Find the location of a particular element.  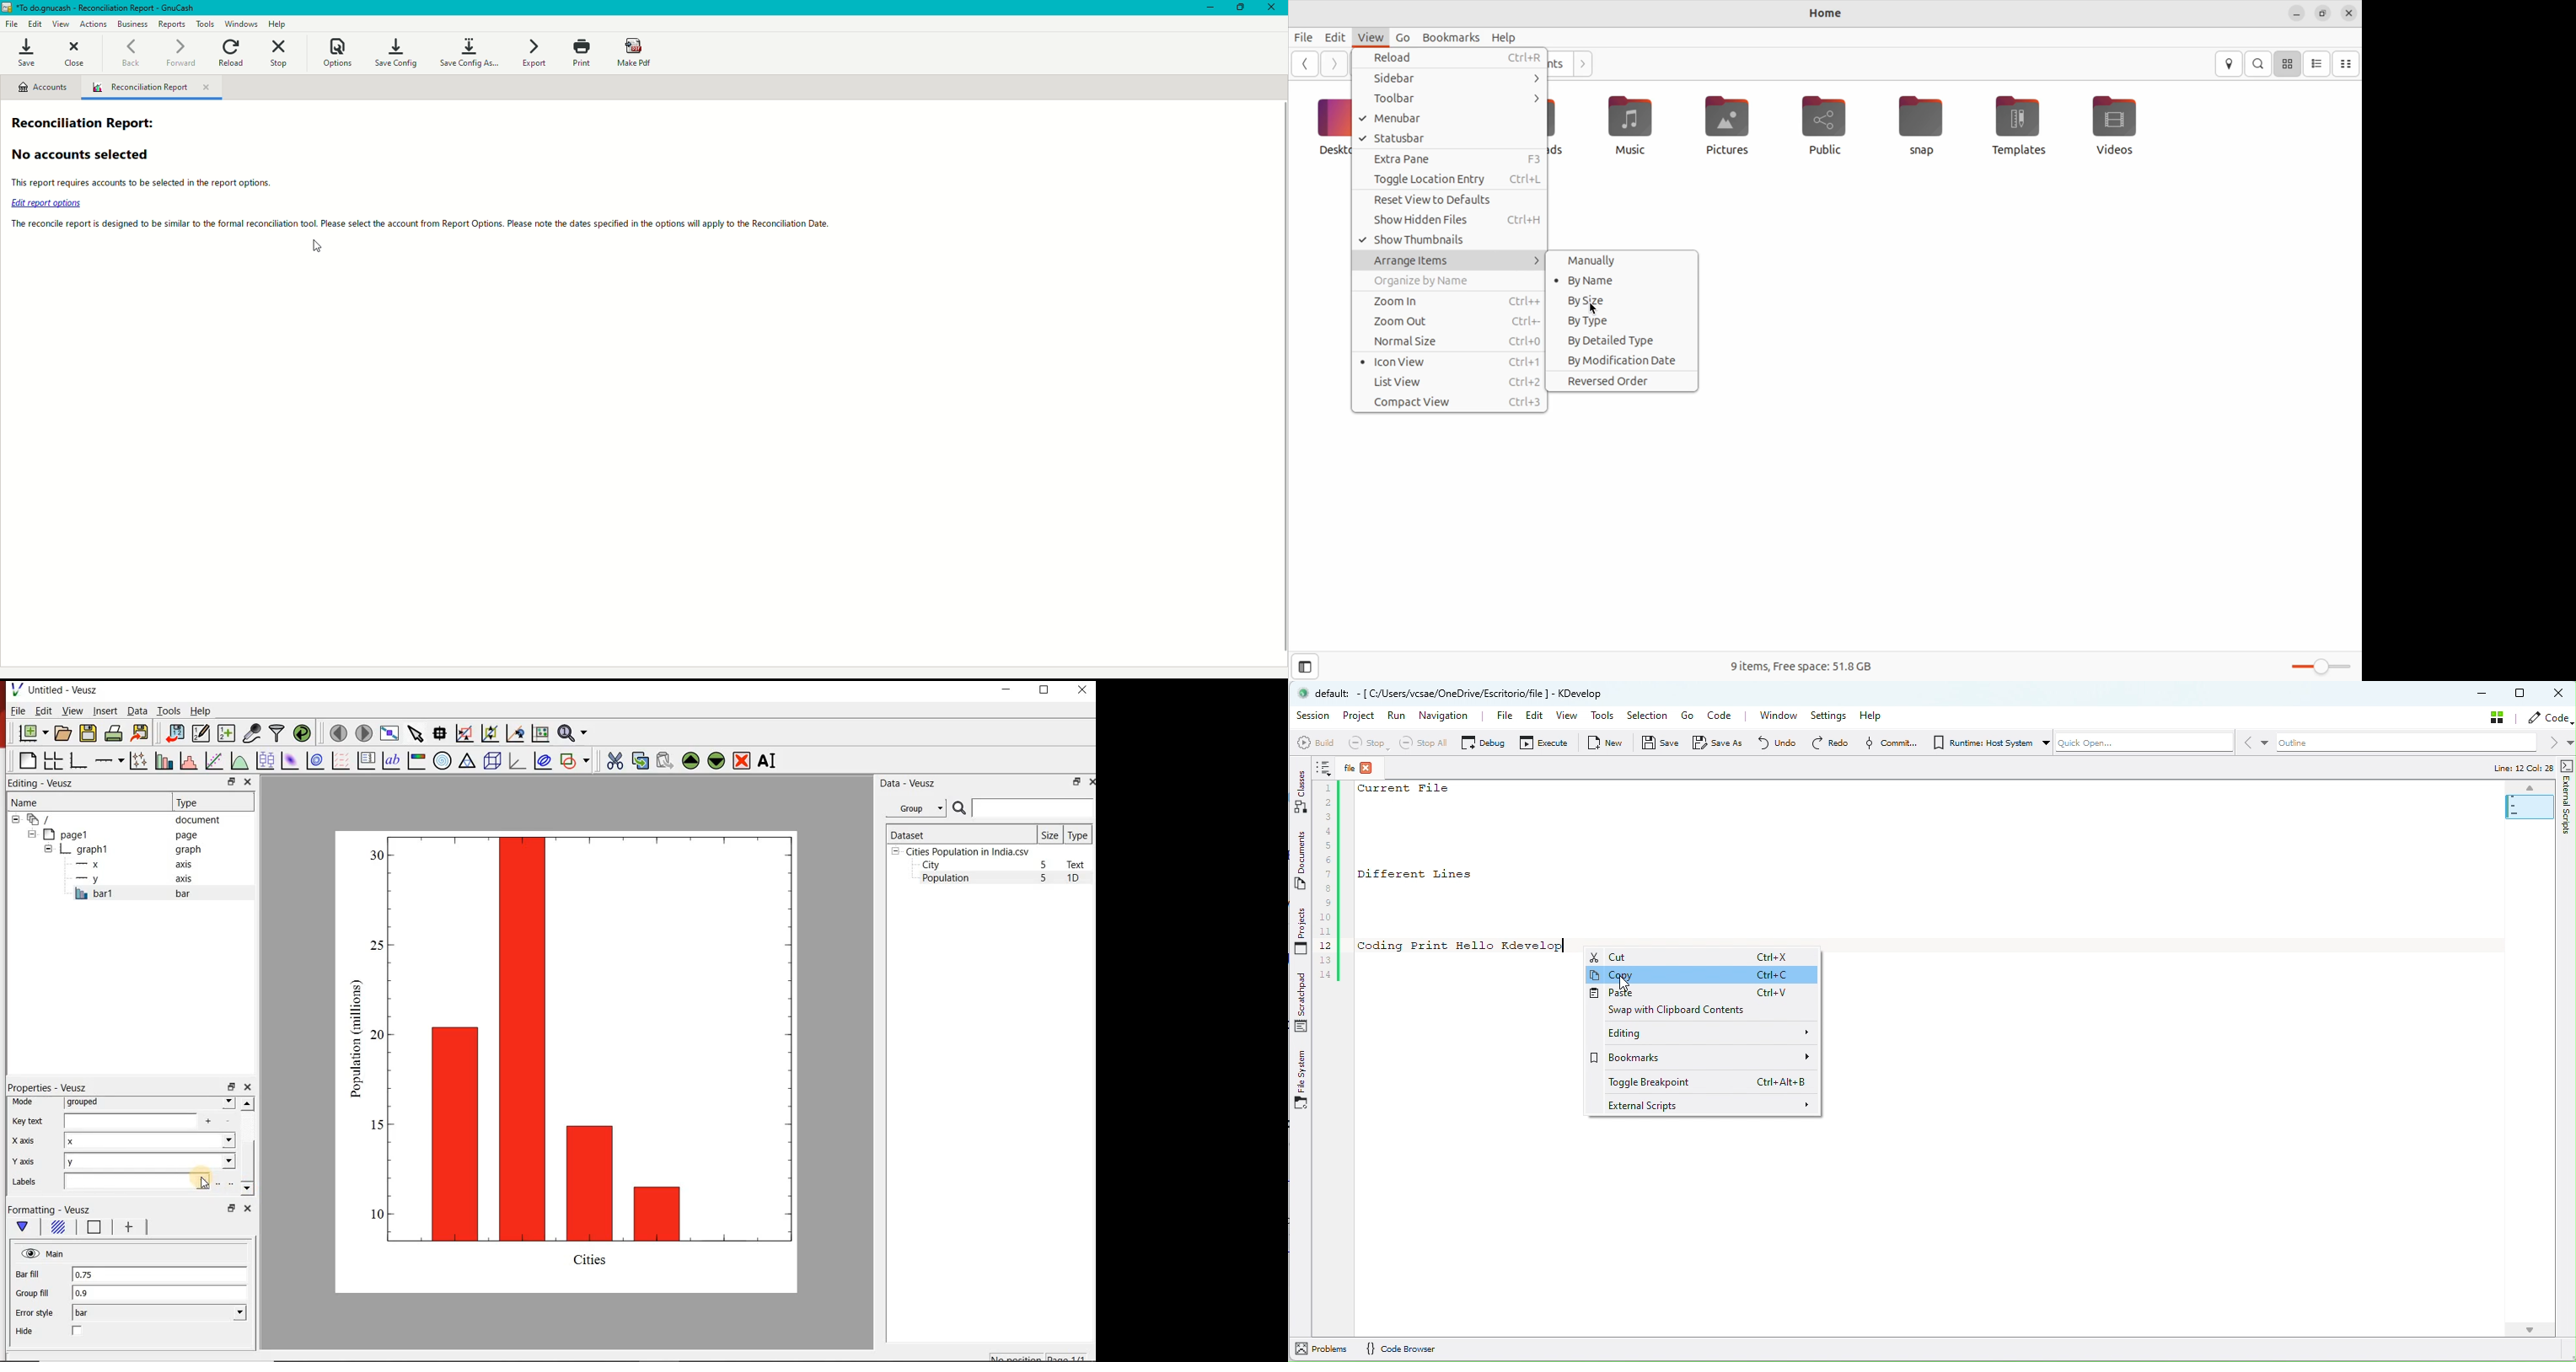

plot covariance ellipses is located at coordinates (543, 761).